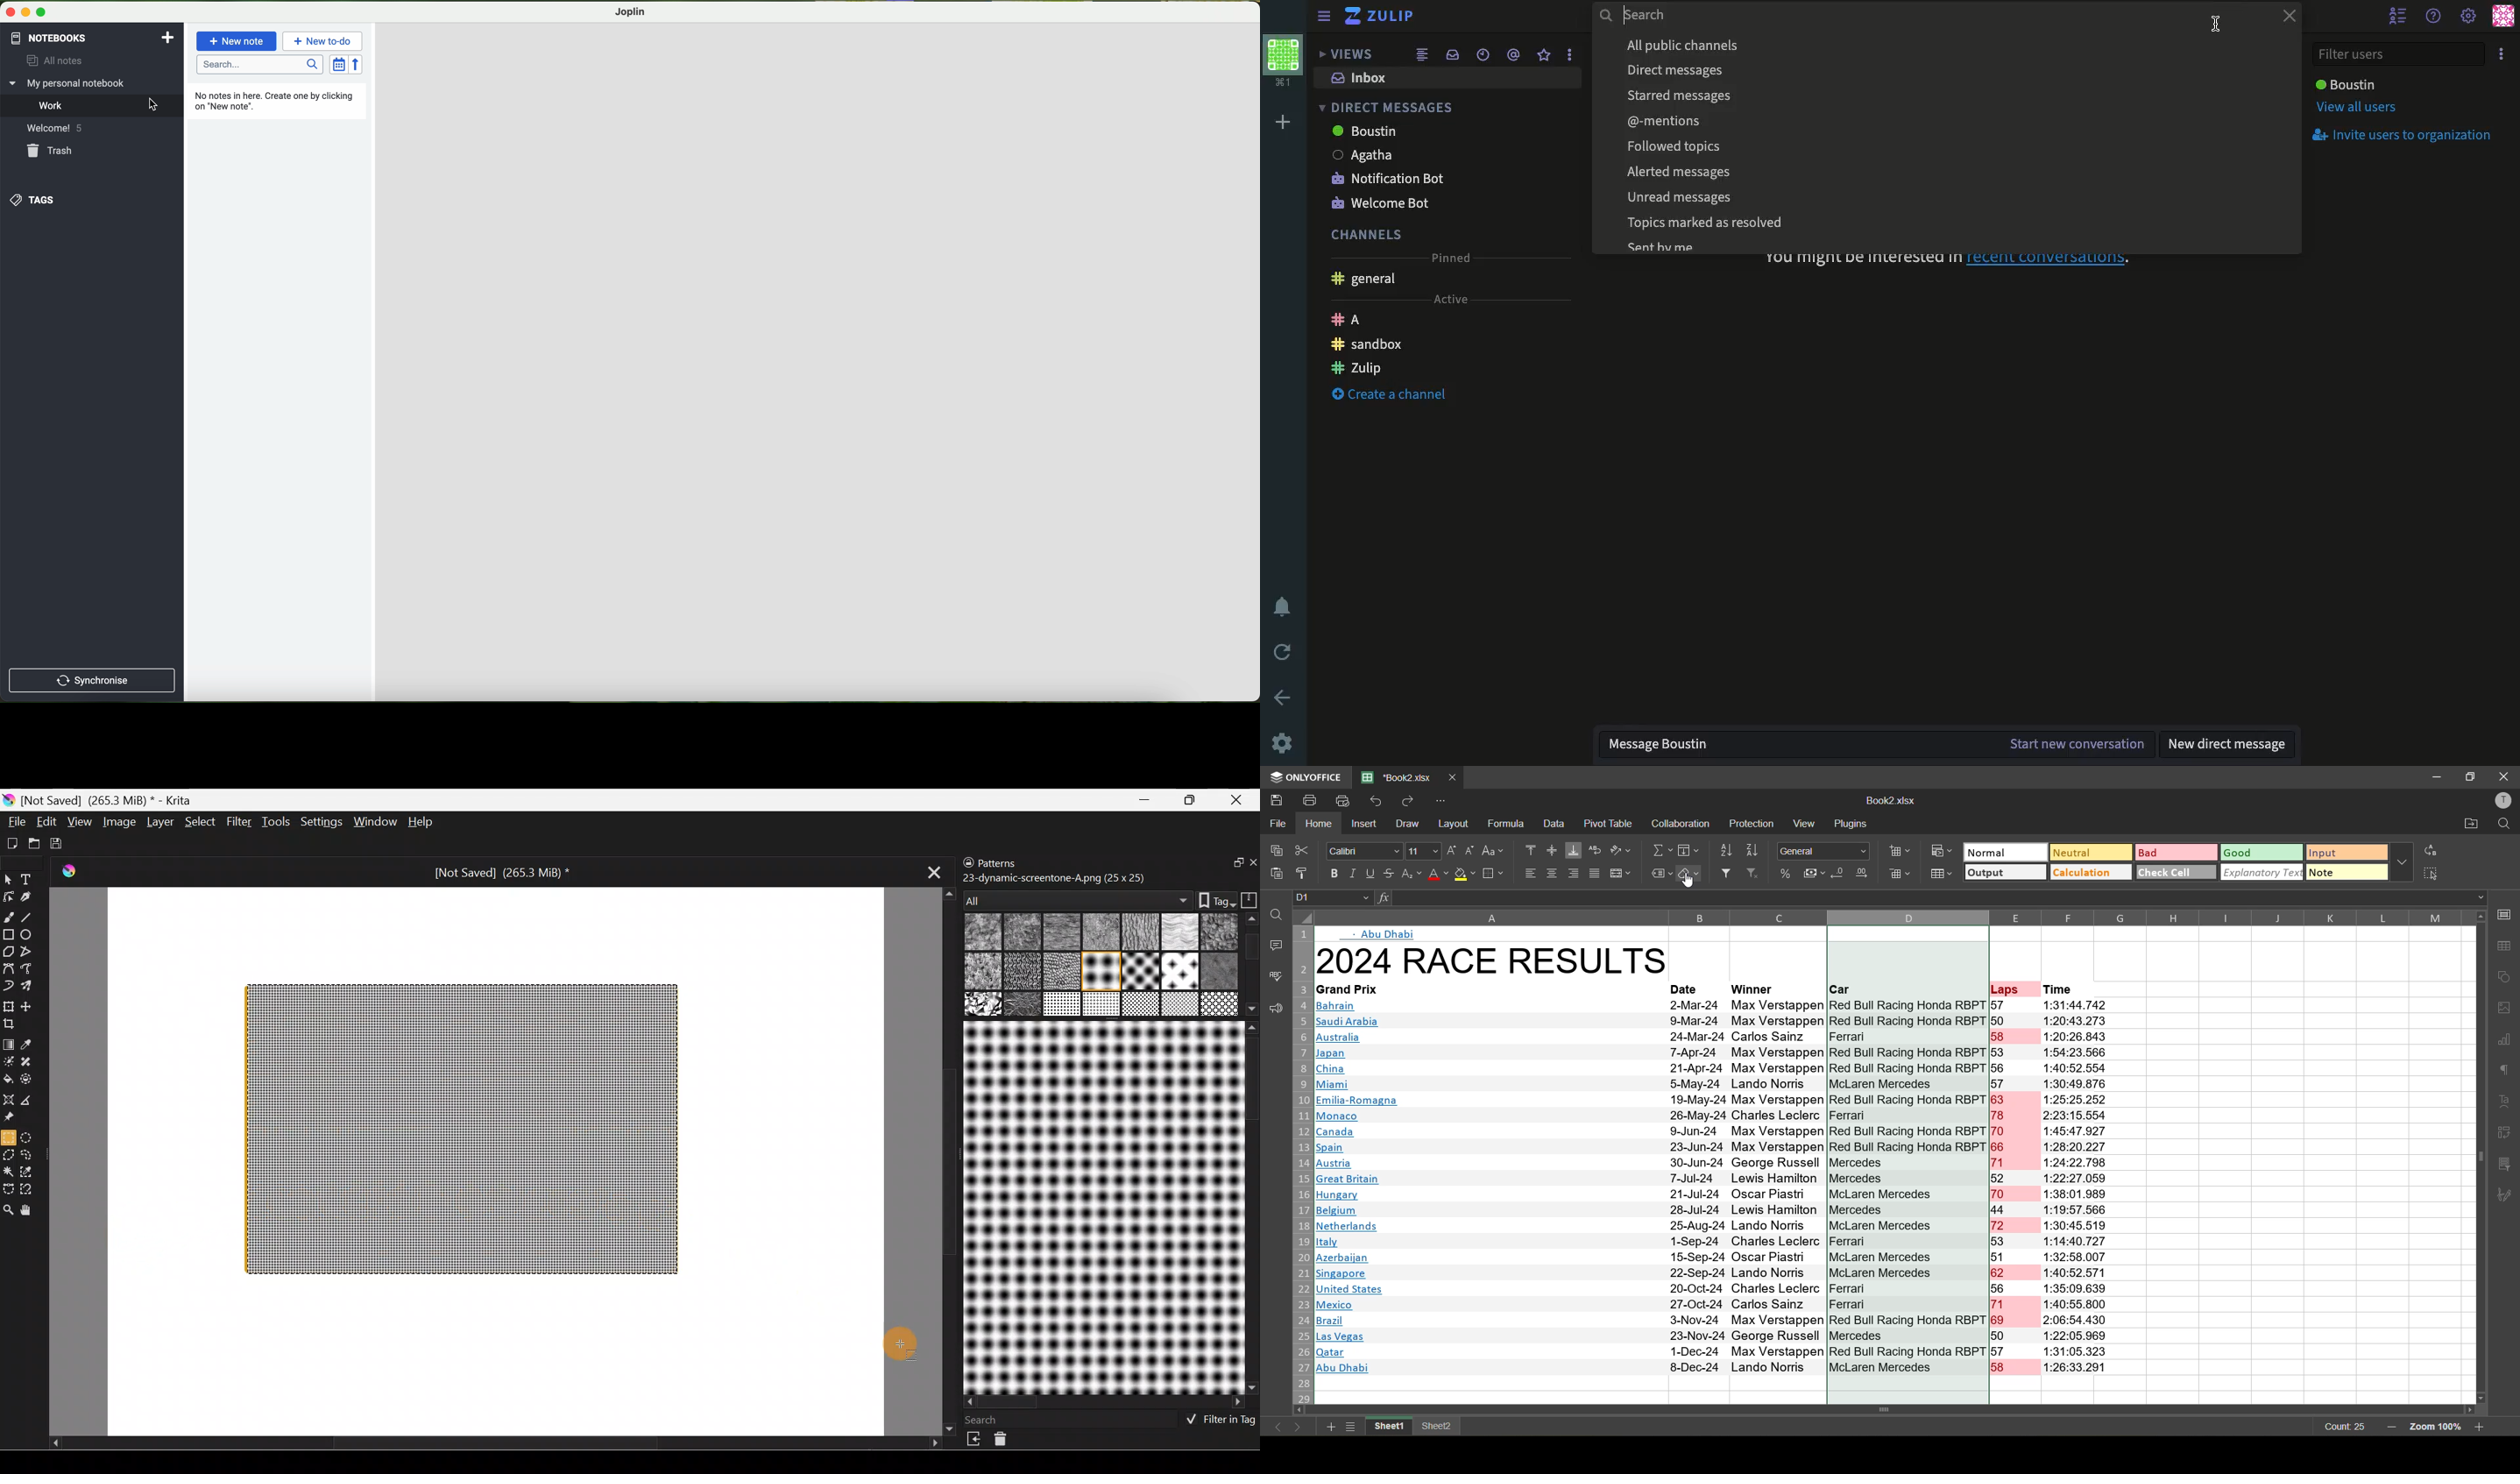 The height and width of the screenshot is (1484, 2520). I want to click on maximize, so click(41, 13).